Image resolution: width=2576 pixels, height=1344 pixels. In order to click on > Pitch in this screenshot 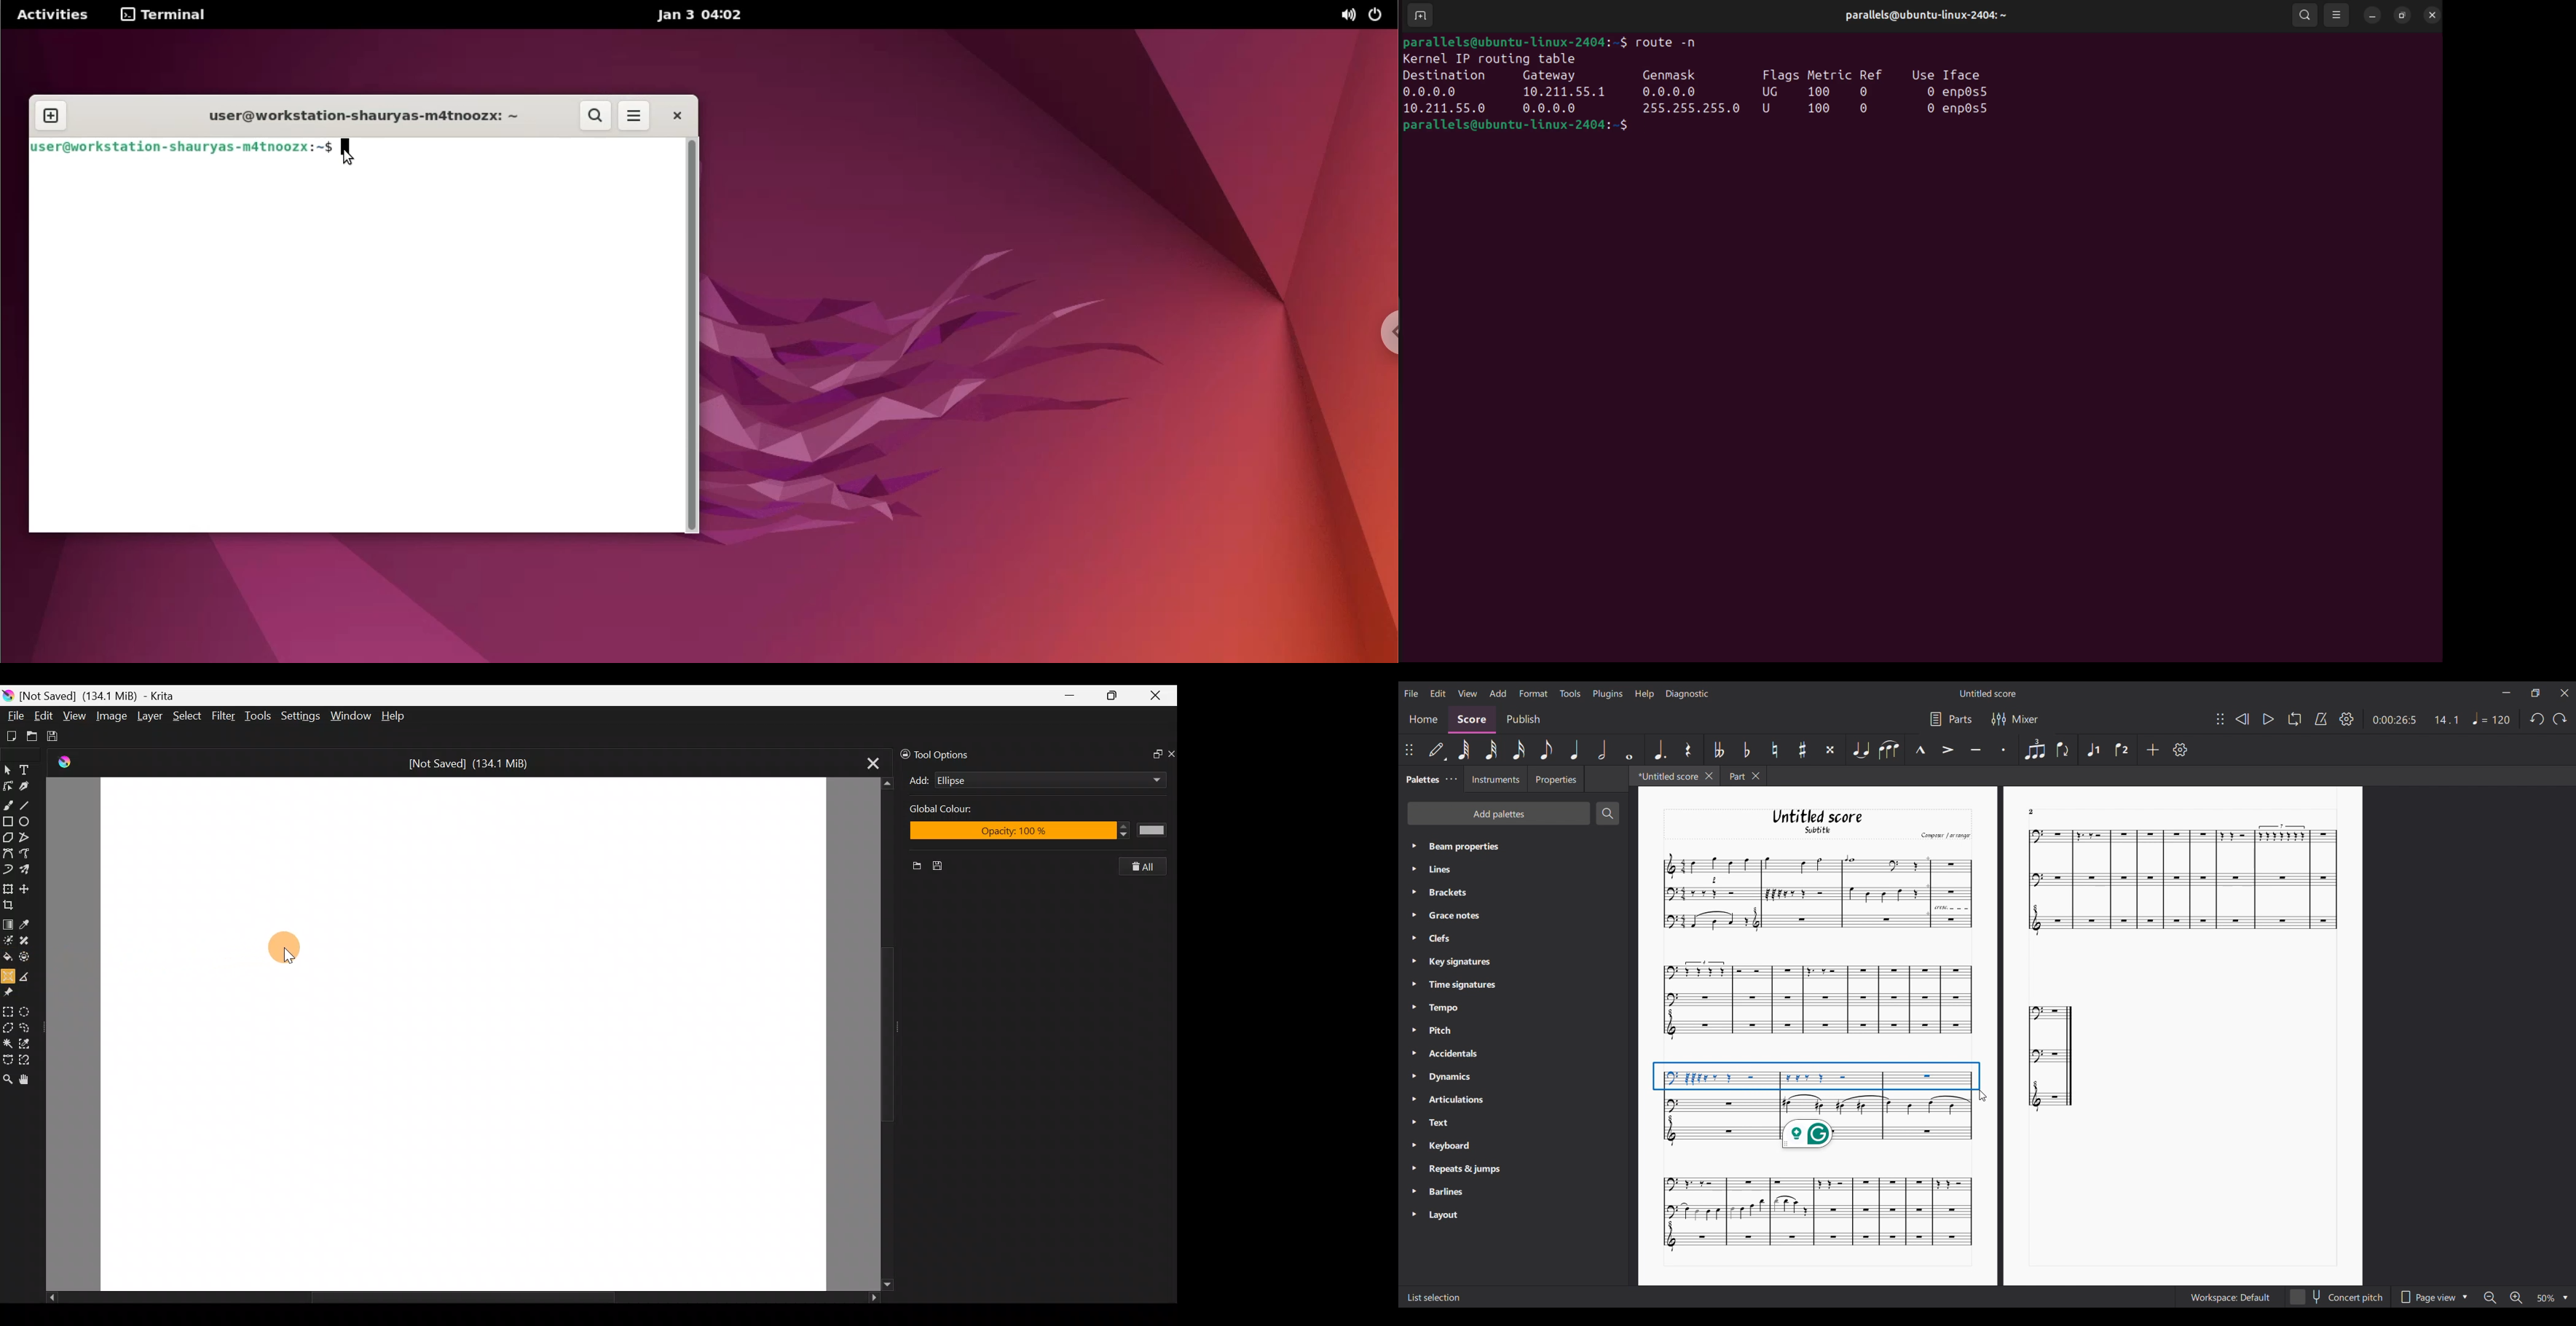, I will do `click(1440, 1033)`.